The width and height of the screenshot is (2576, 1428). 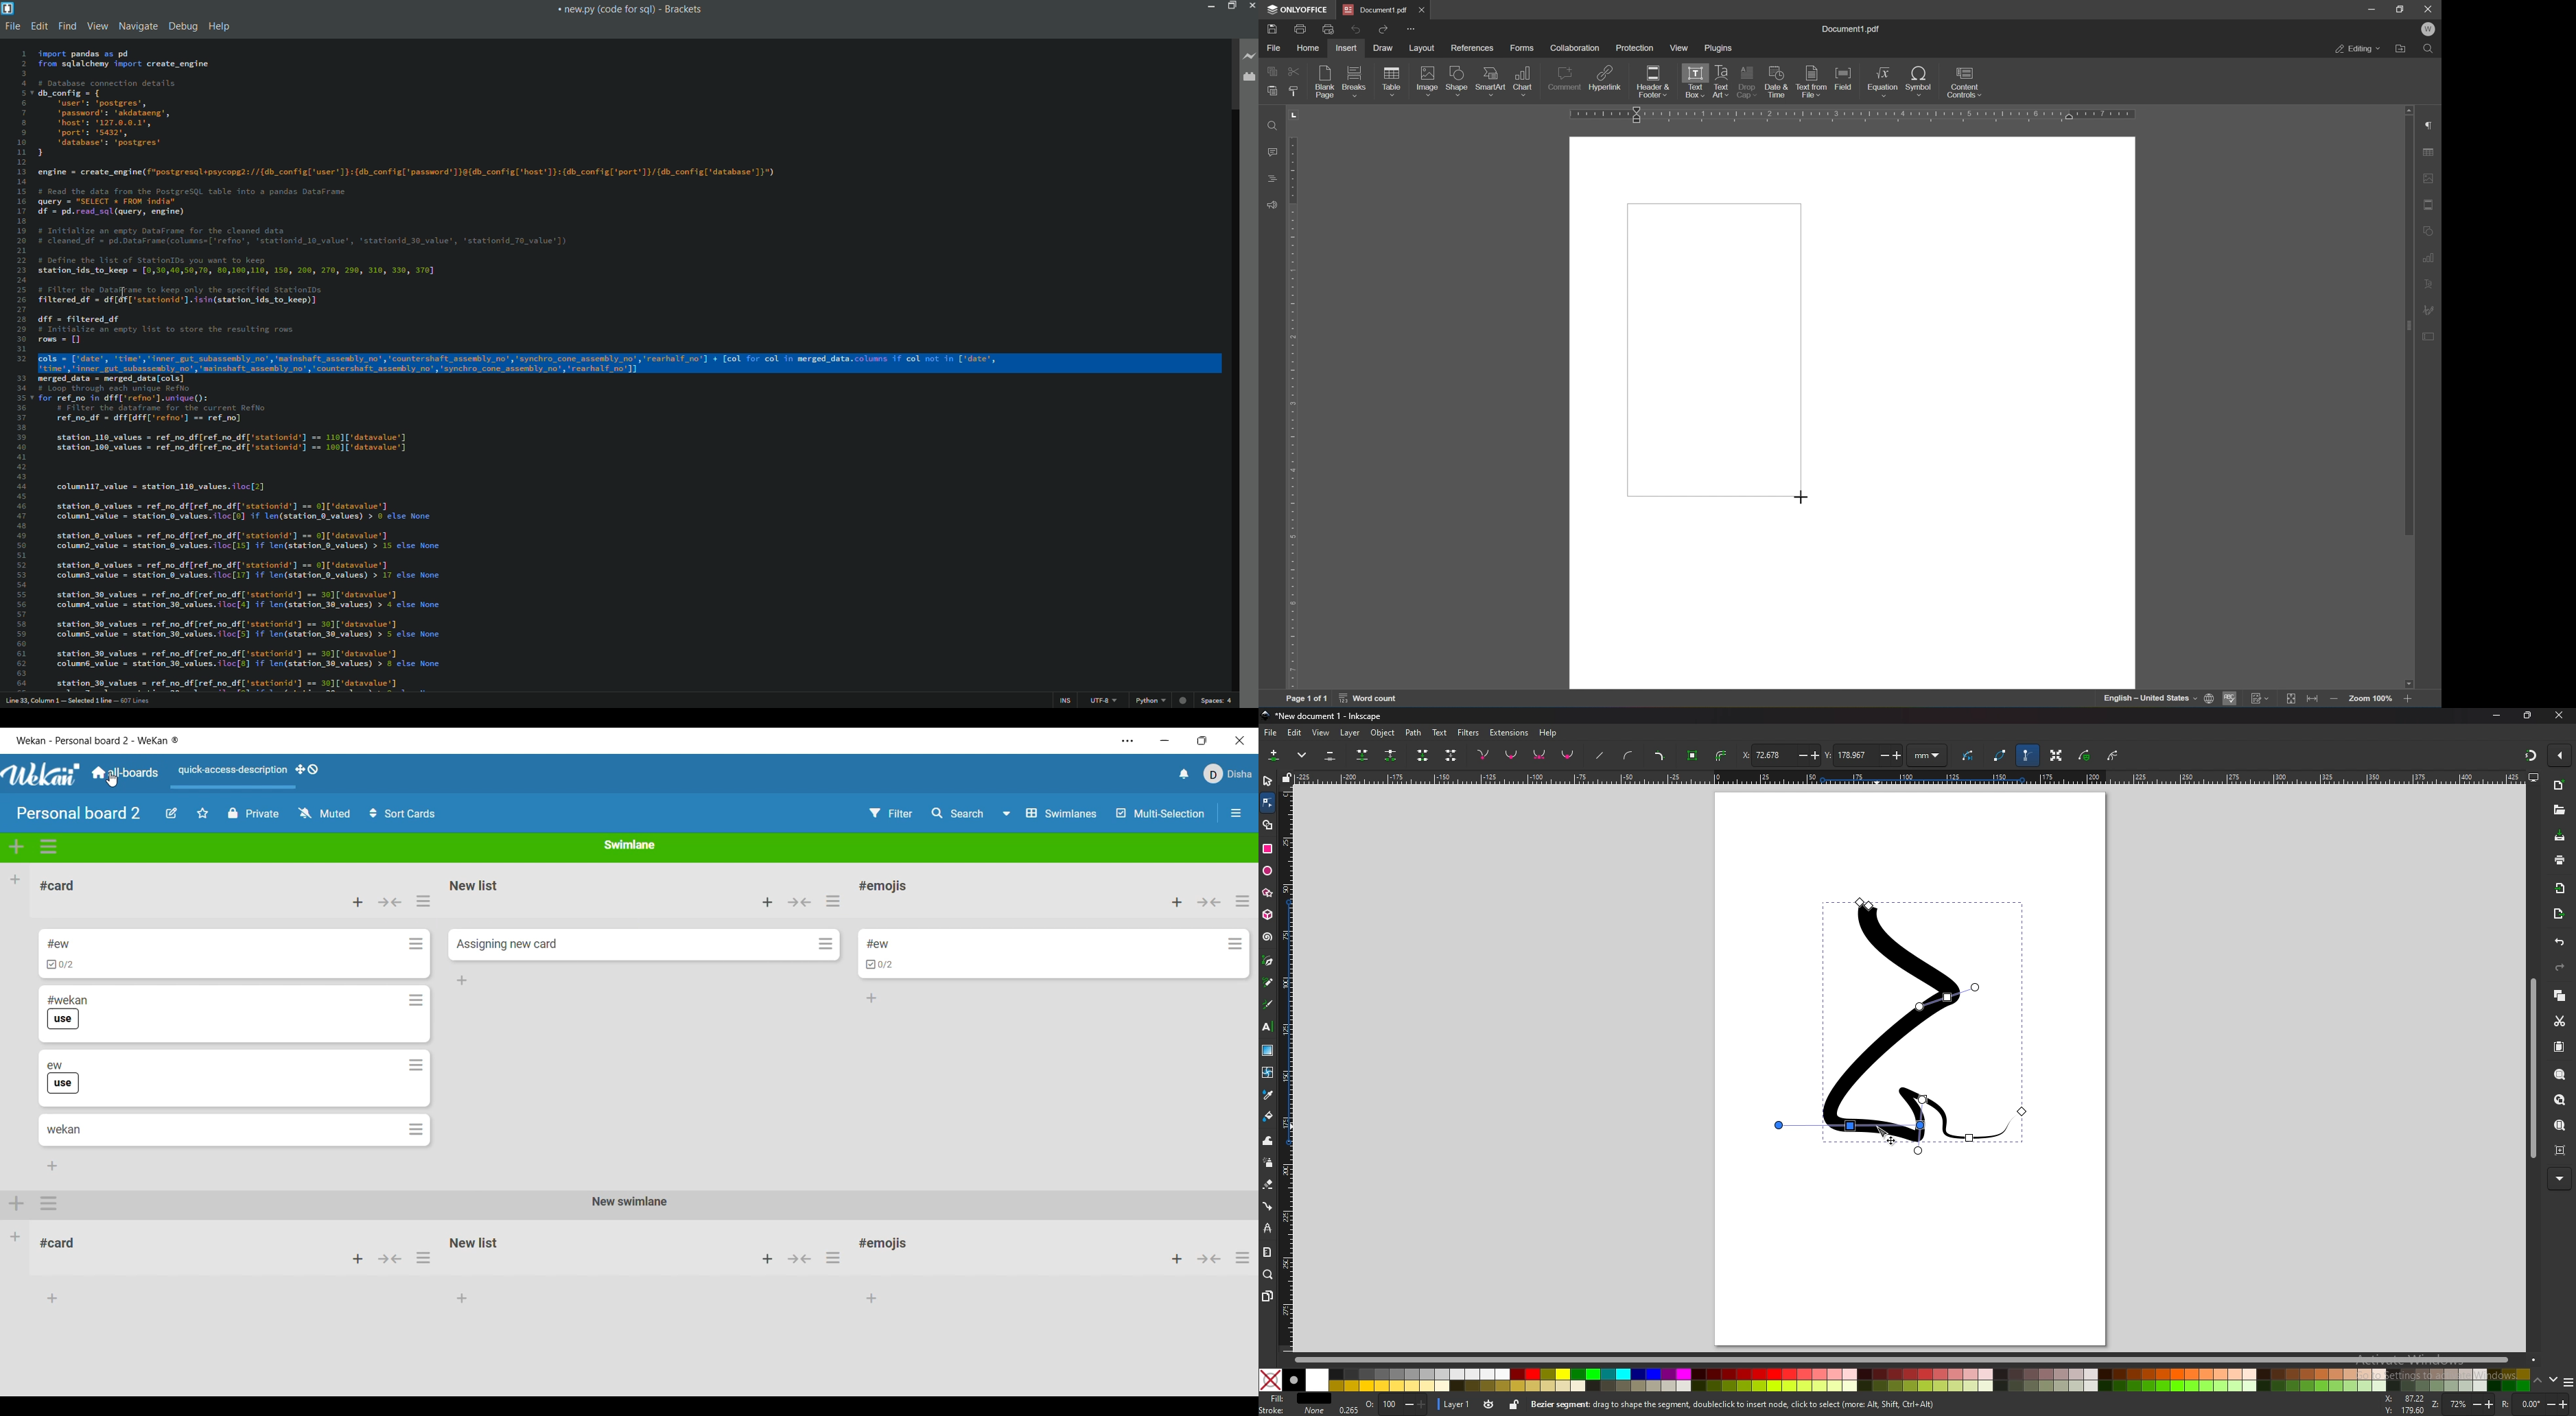 I want to click on Indicates card has list, so click(x=879, y=964).